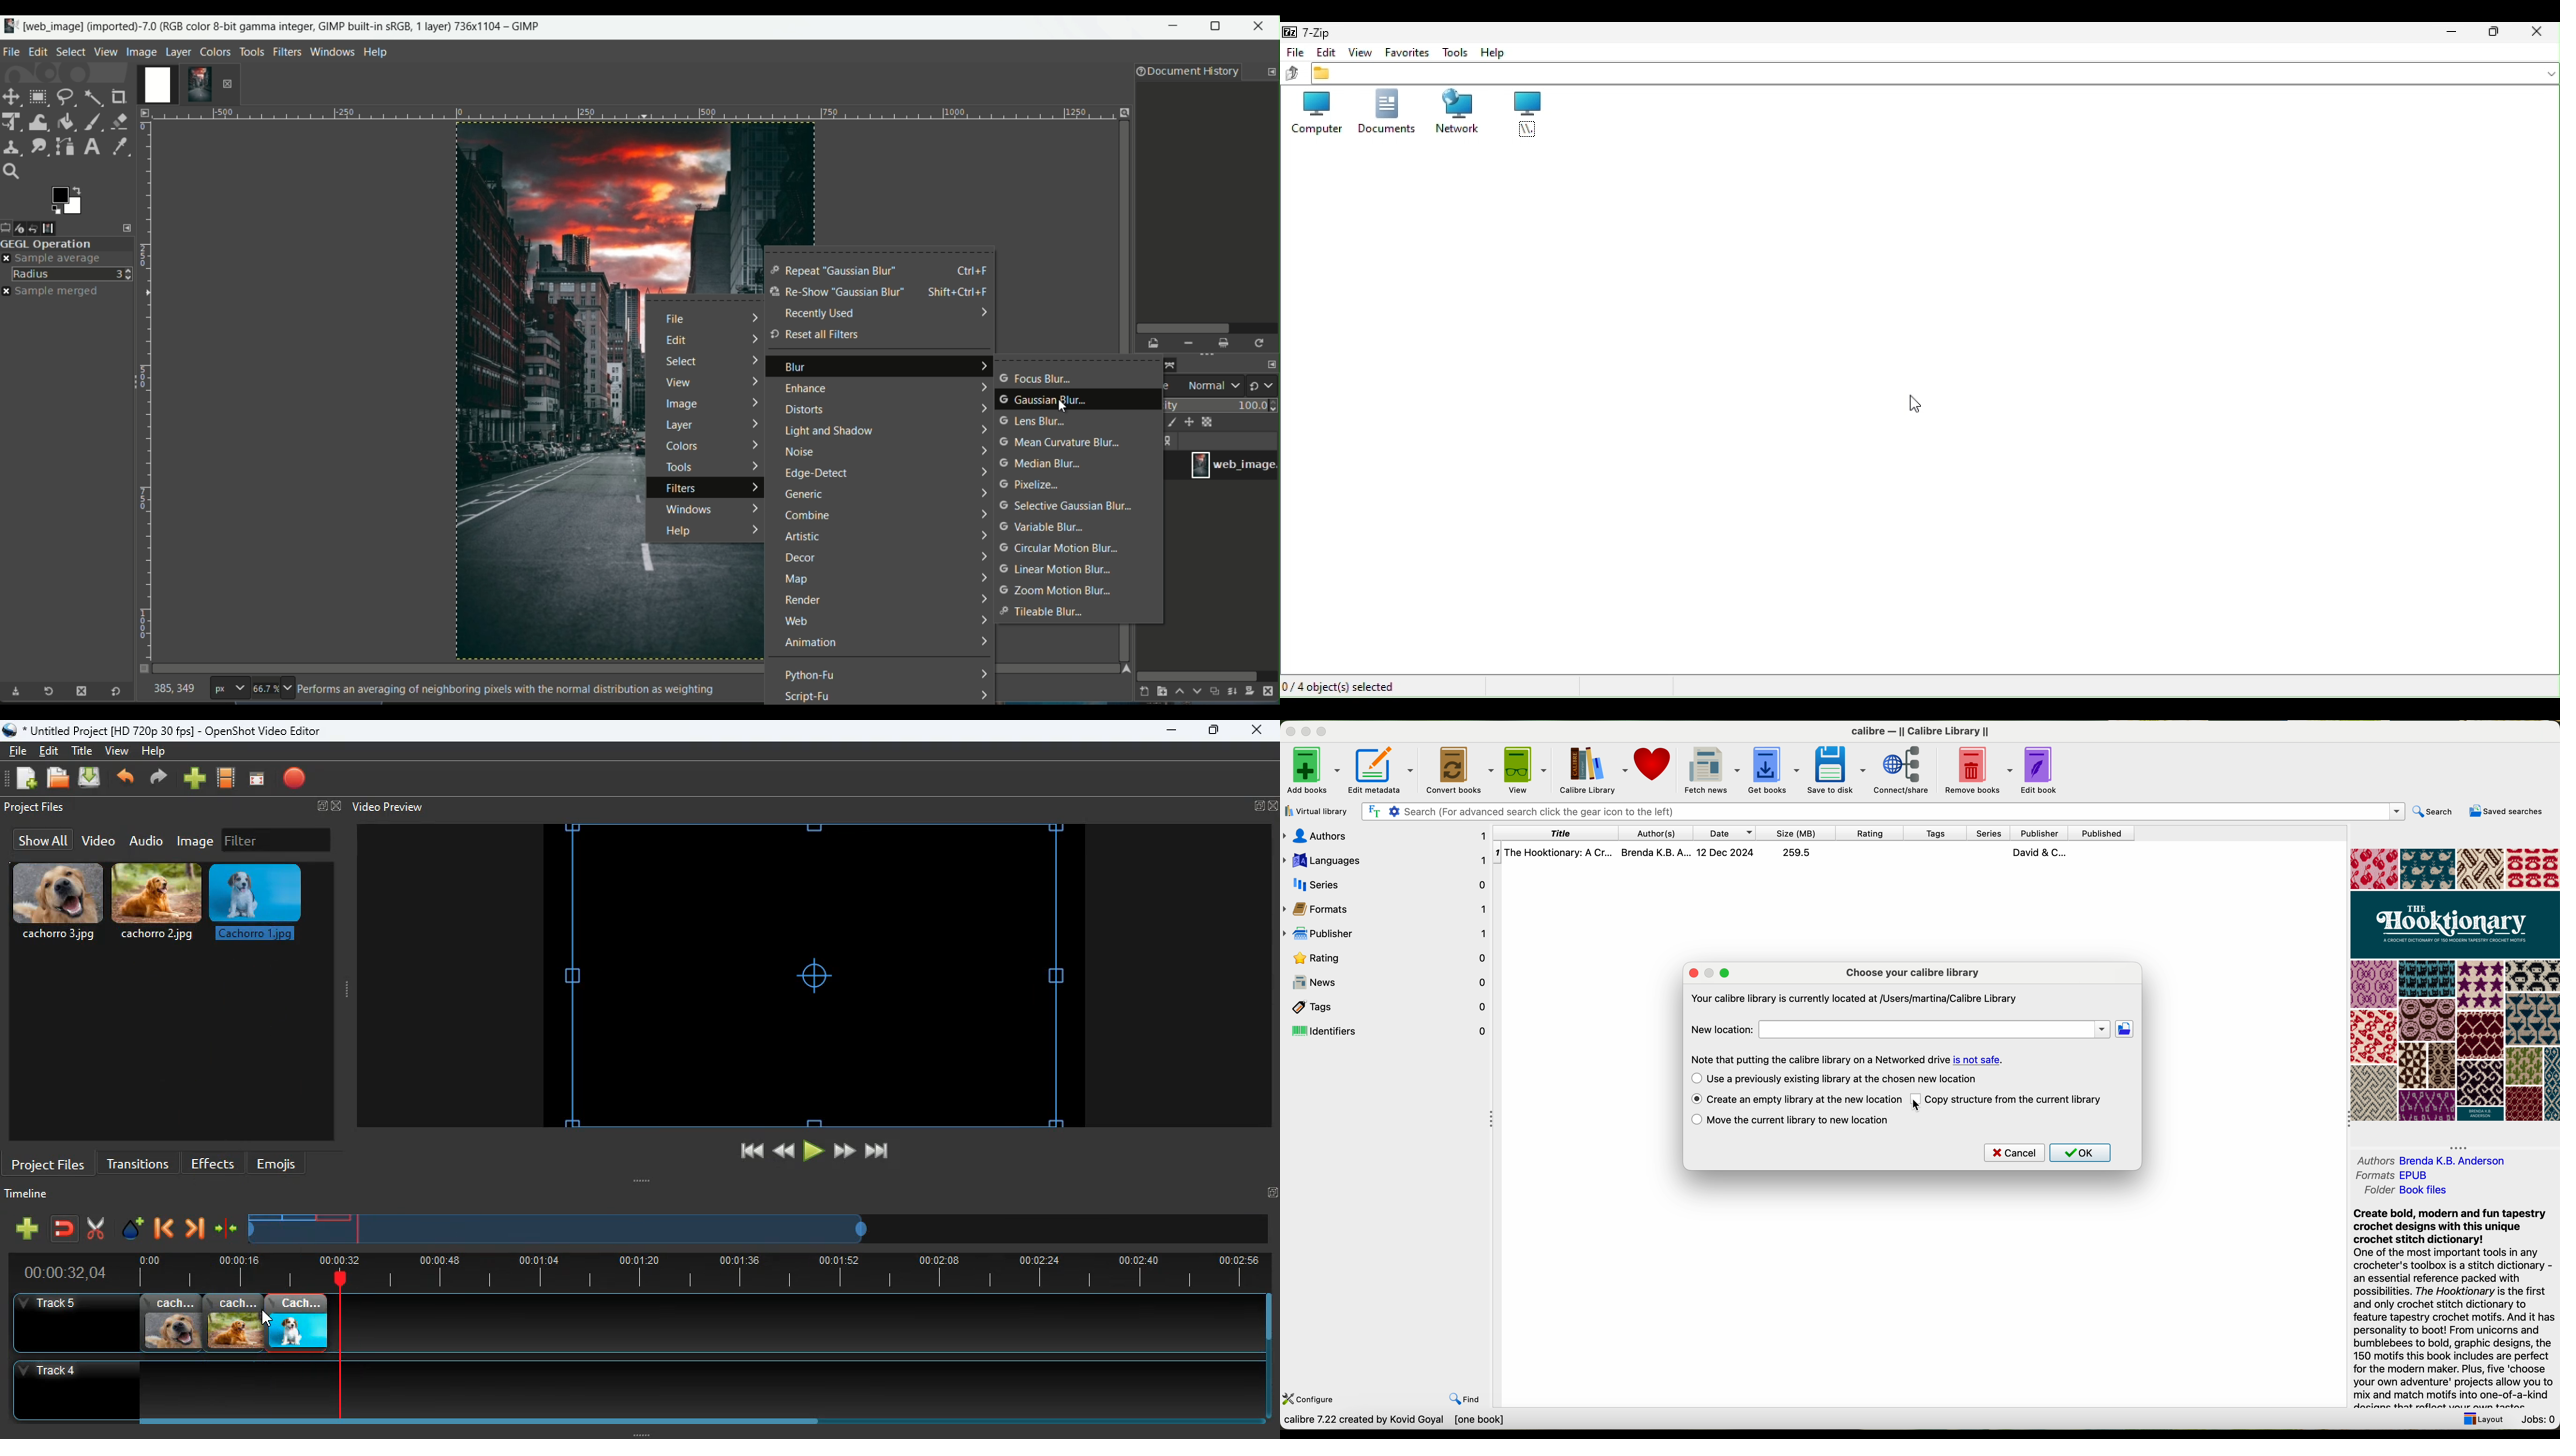  I want to click on close, so click(1256, 731).